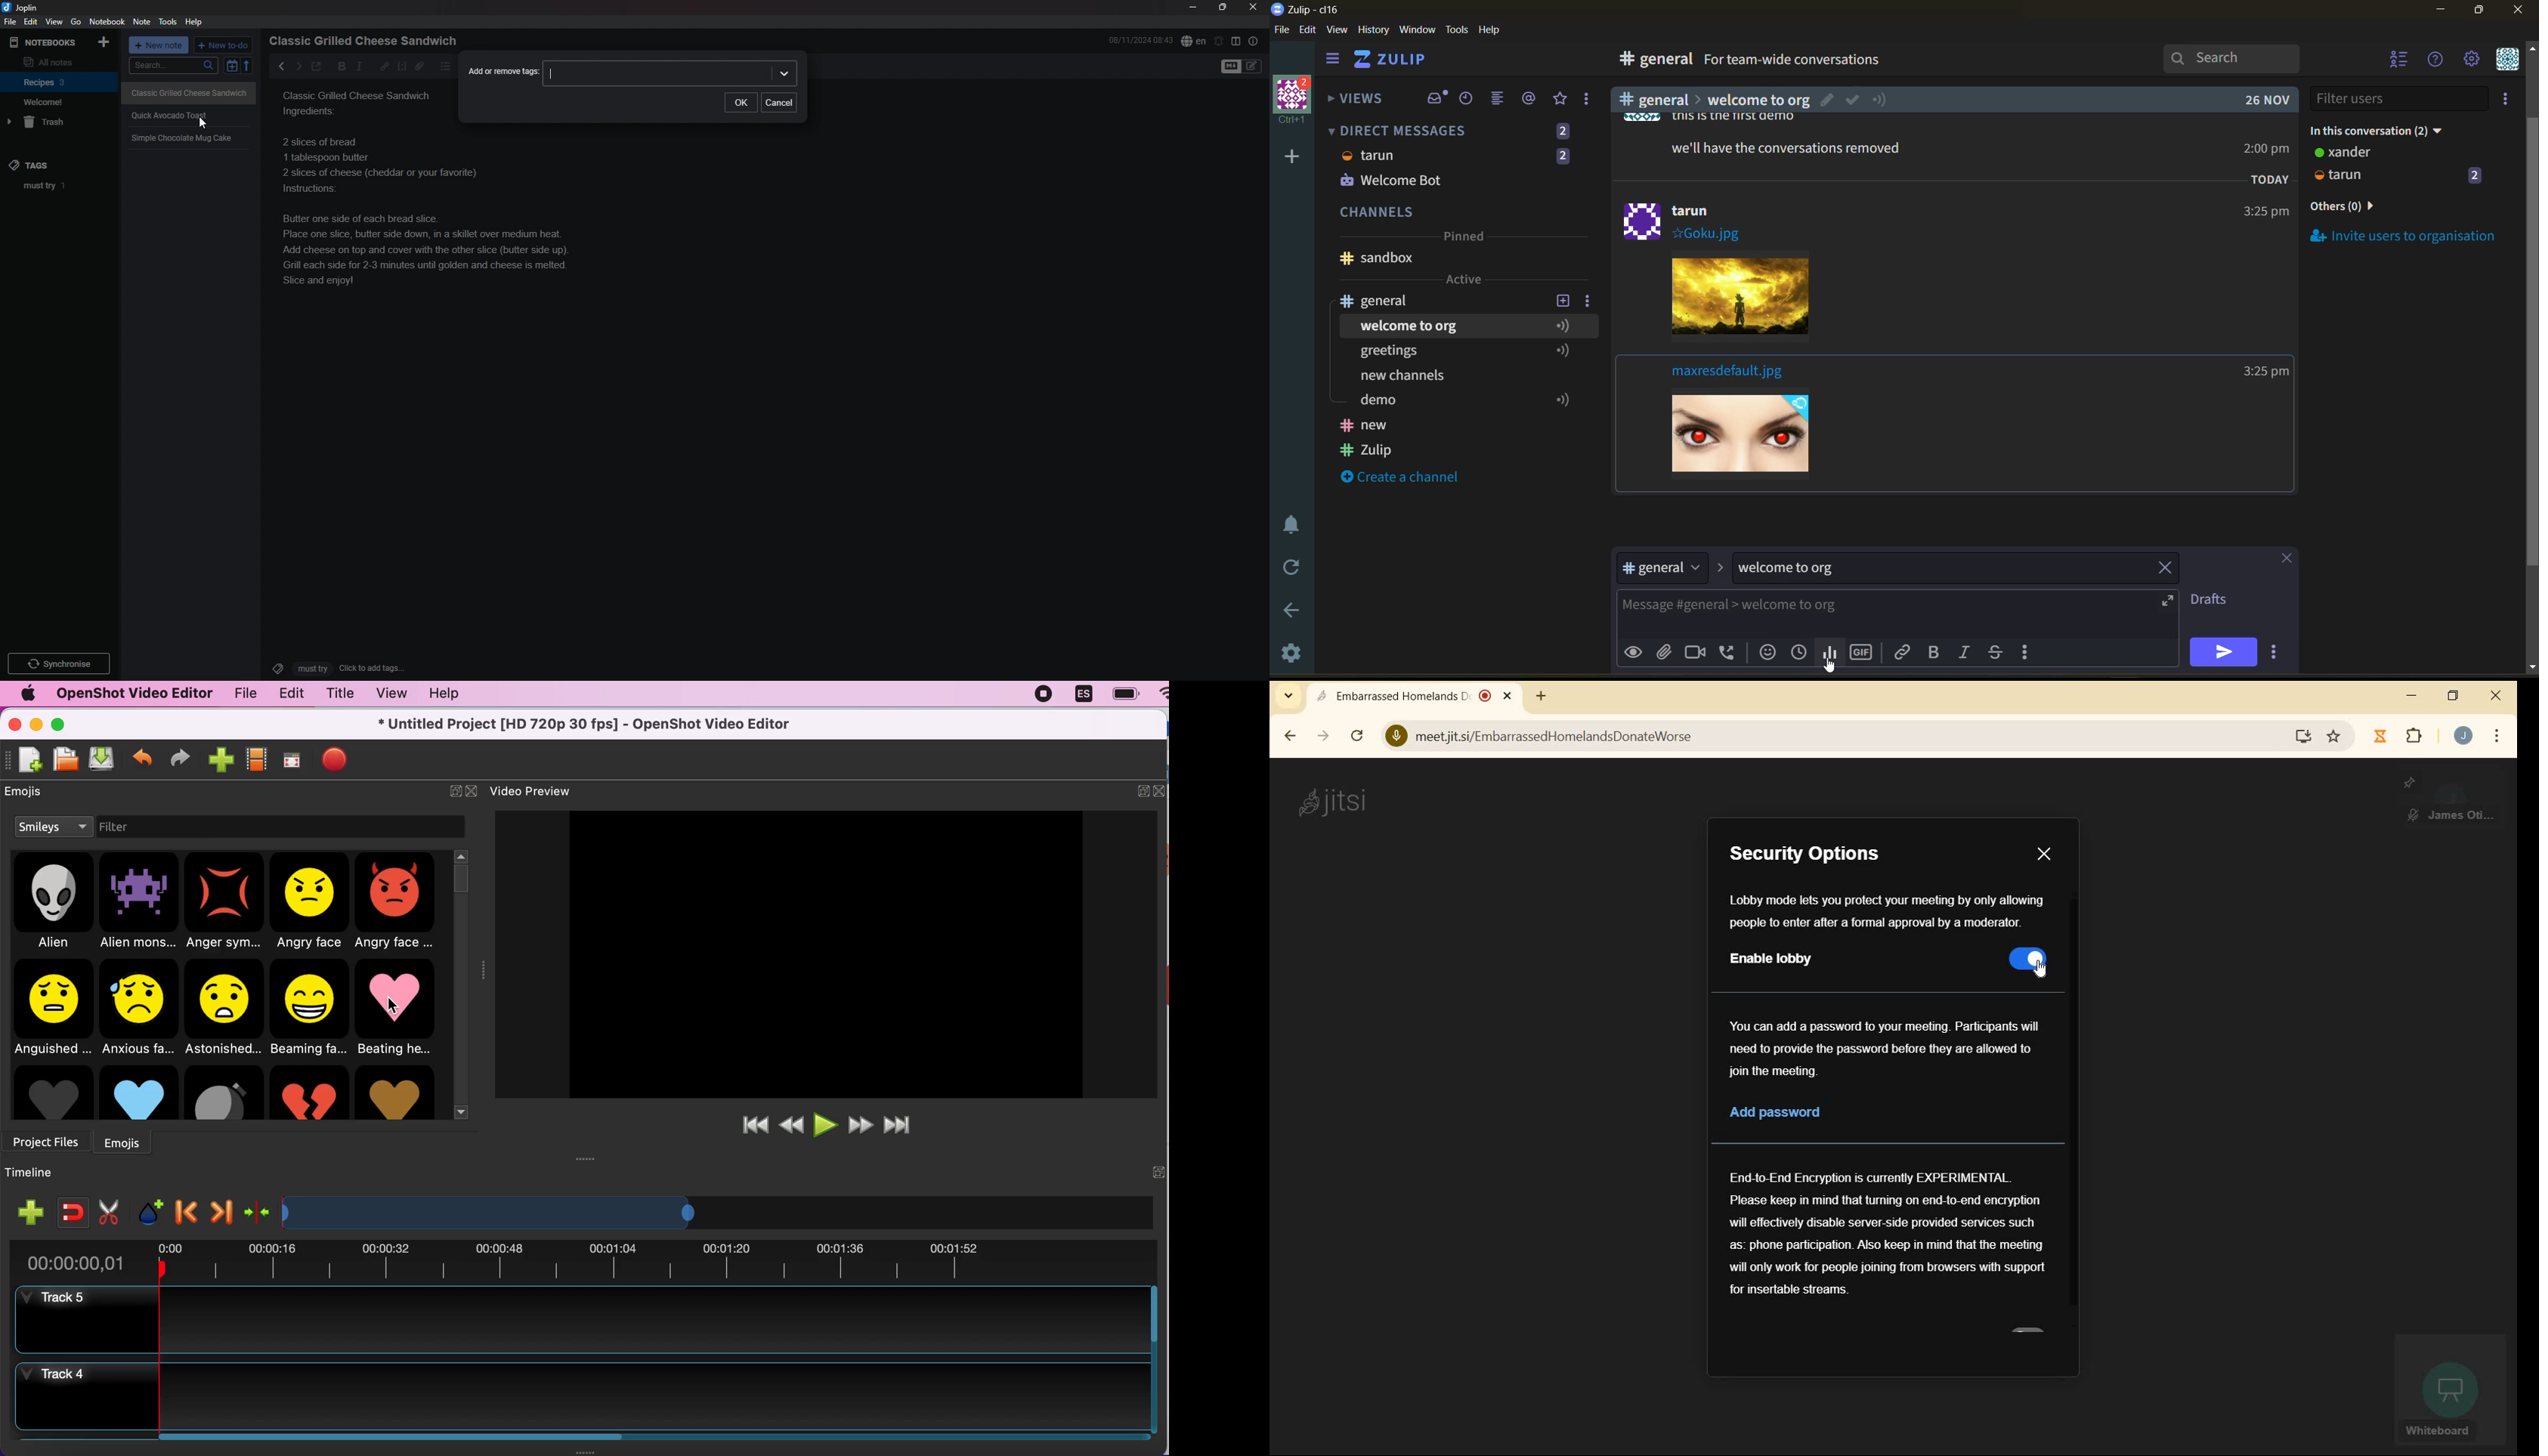 Image resolution: width=2548 pixels, height=1456 pixels. What do you see at coordinates (1797, 1114) in the screenshot?
I see `ADD PASSWORD` at bounding box center [1797, 1114].